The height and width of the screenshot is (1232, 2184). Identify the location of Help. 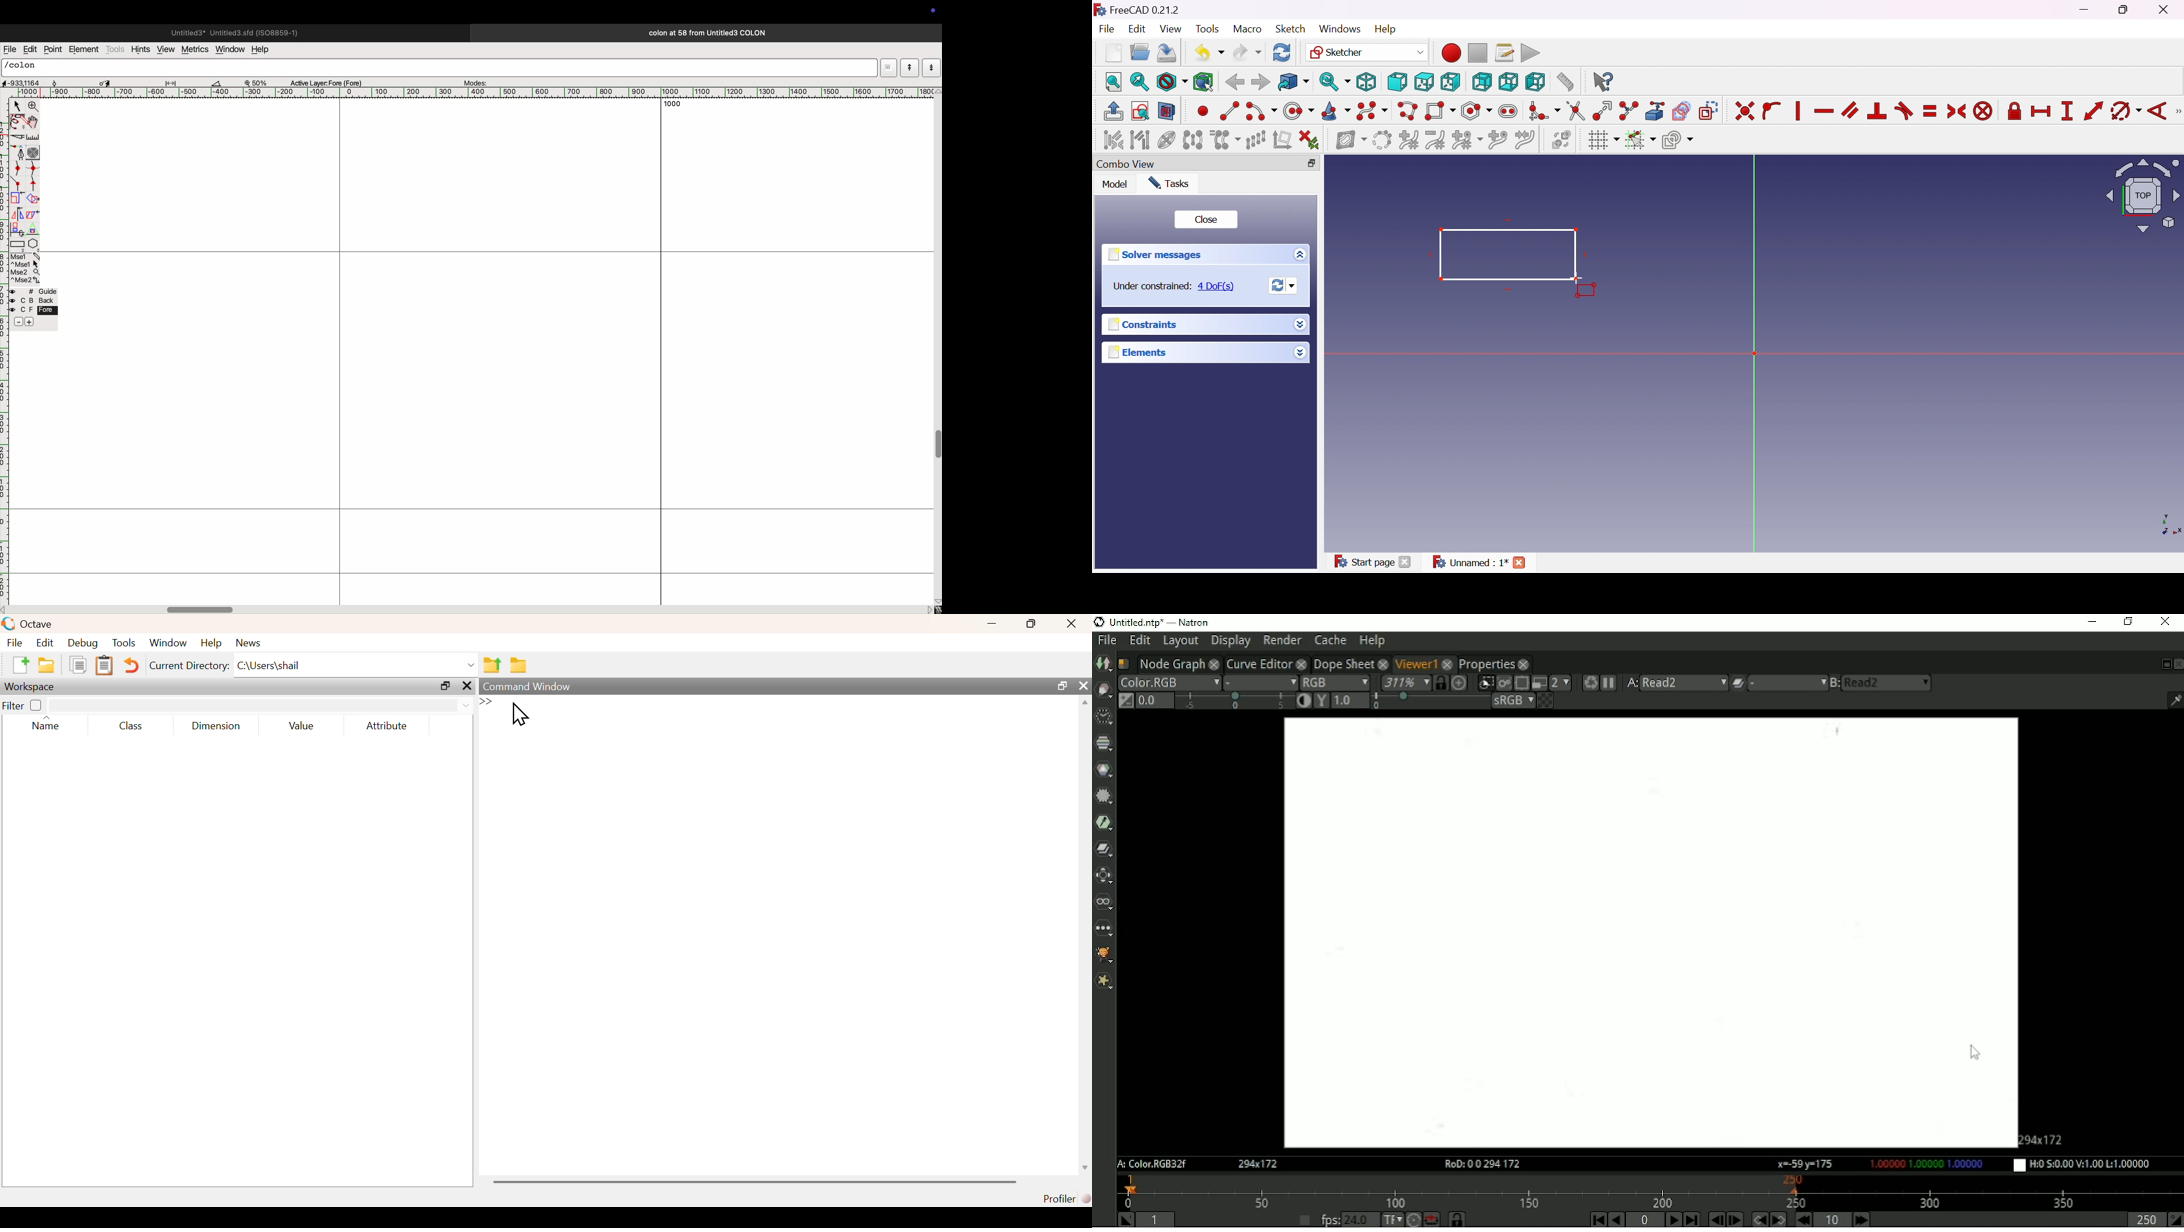
(1386, 29).